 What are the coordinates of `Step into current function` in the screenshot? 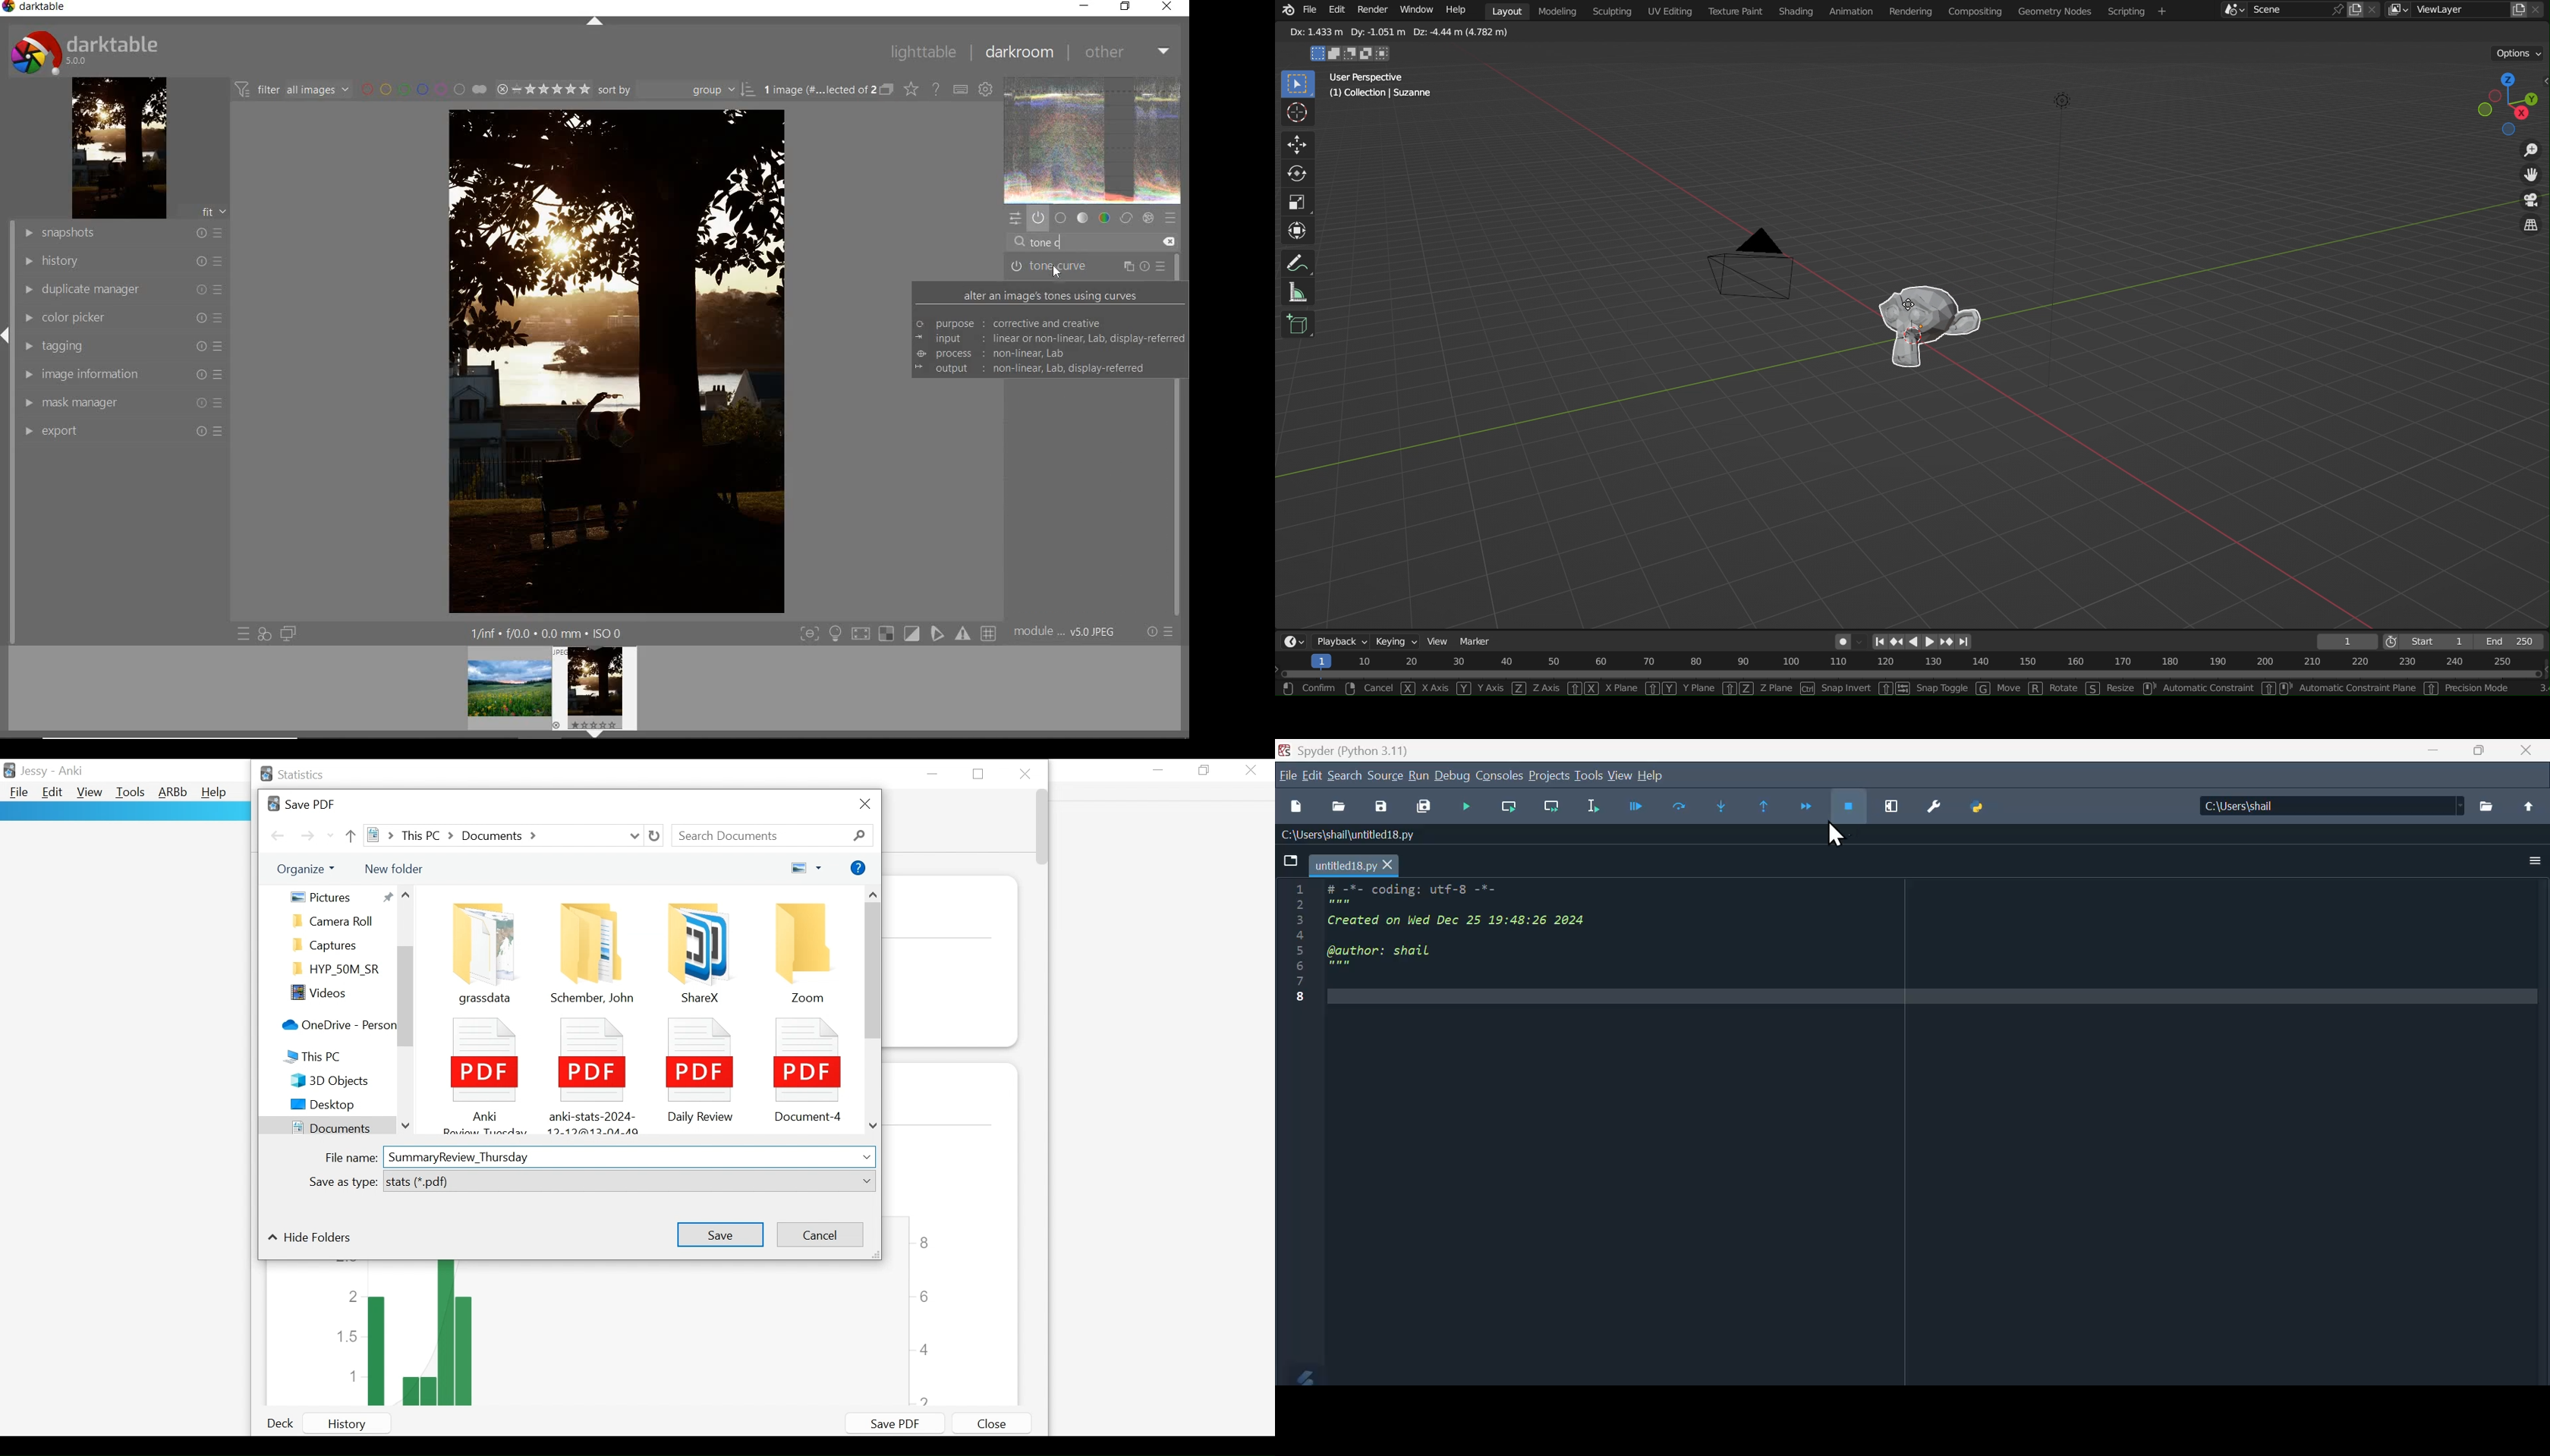 It's located at (1719, 807).